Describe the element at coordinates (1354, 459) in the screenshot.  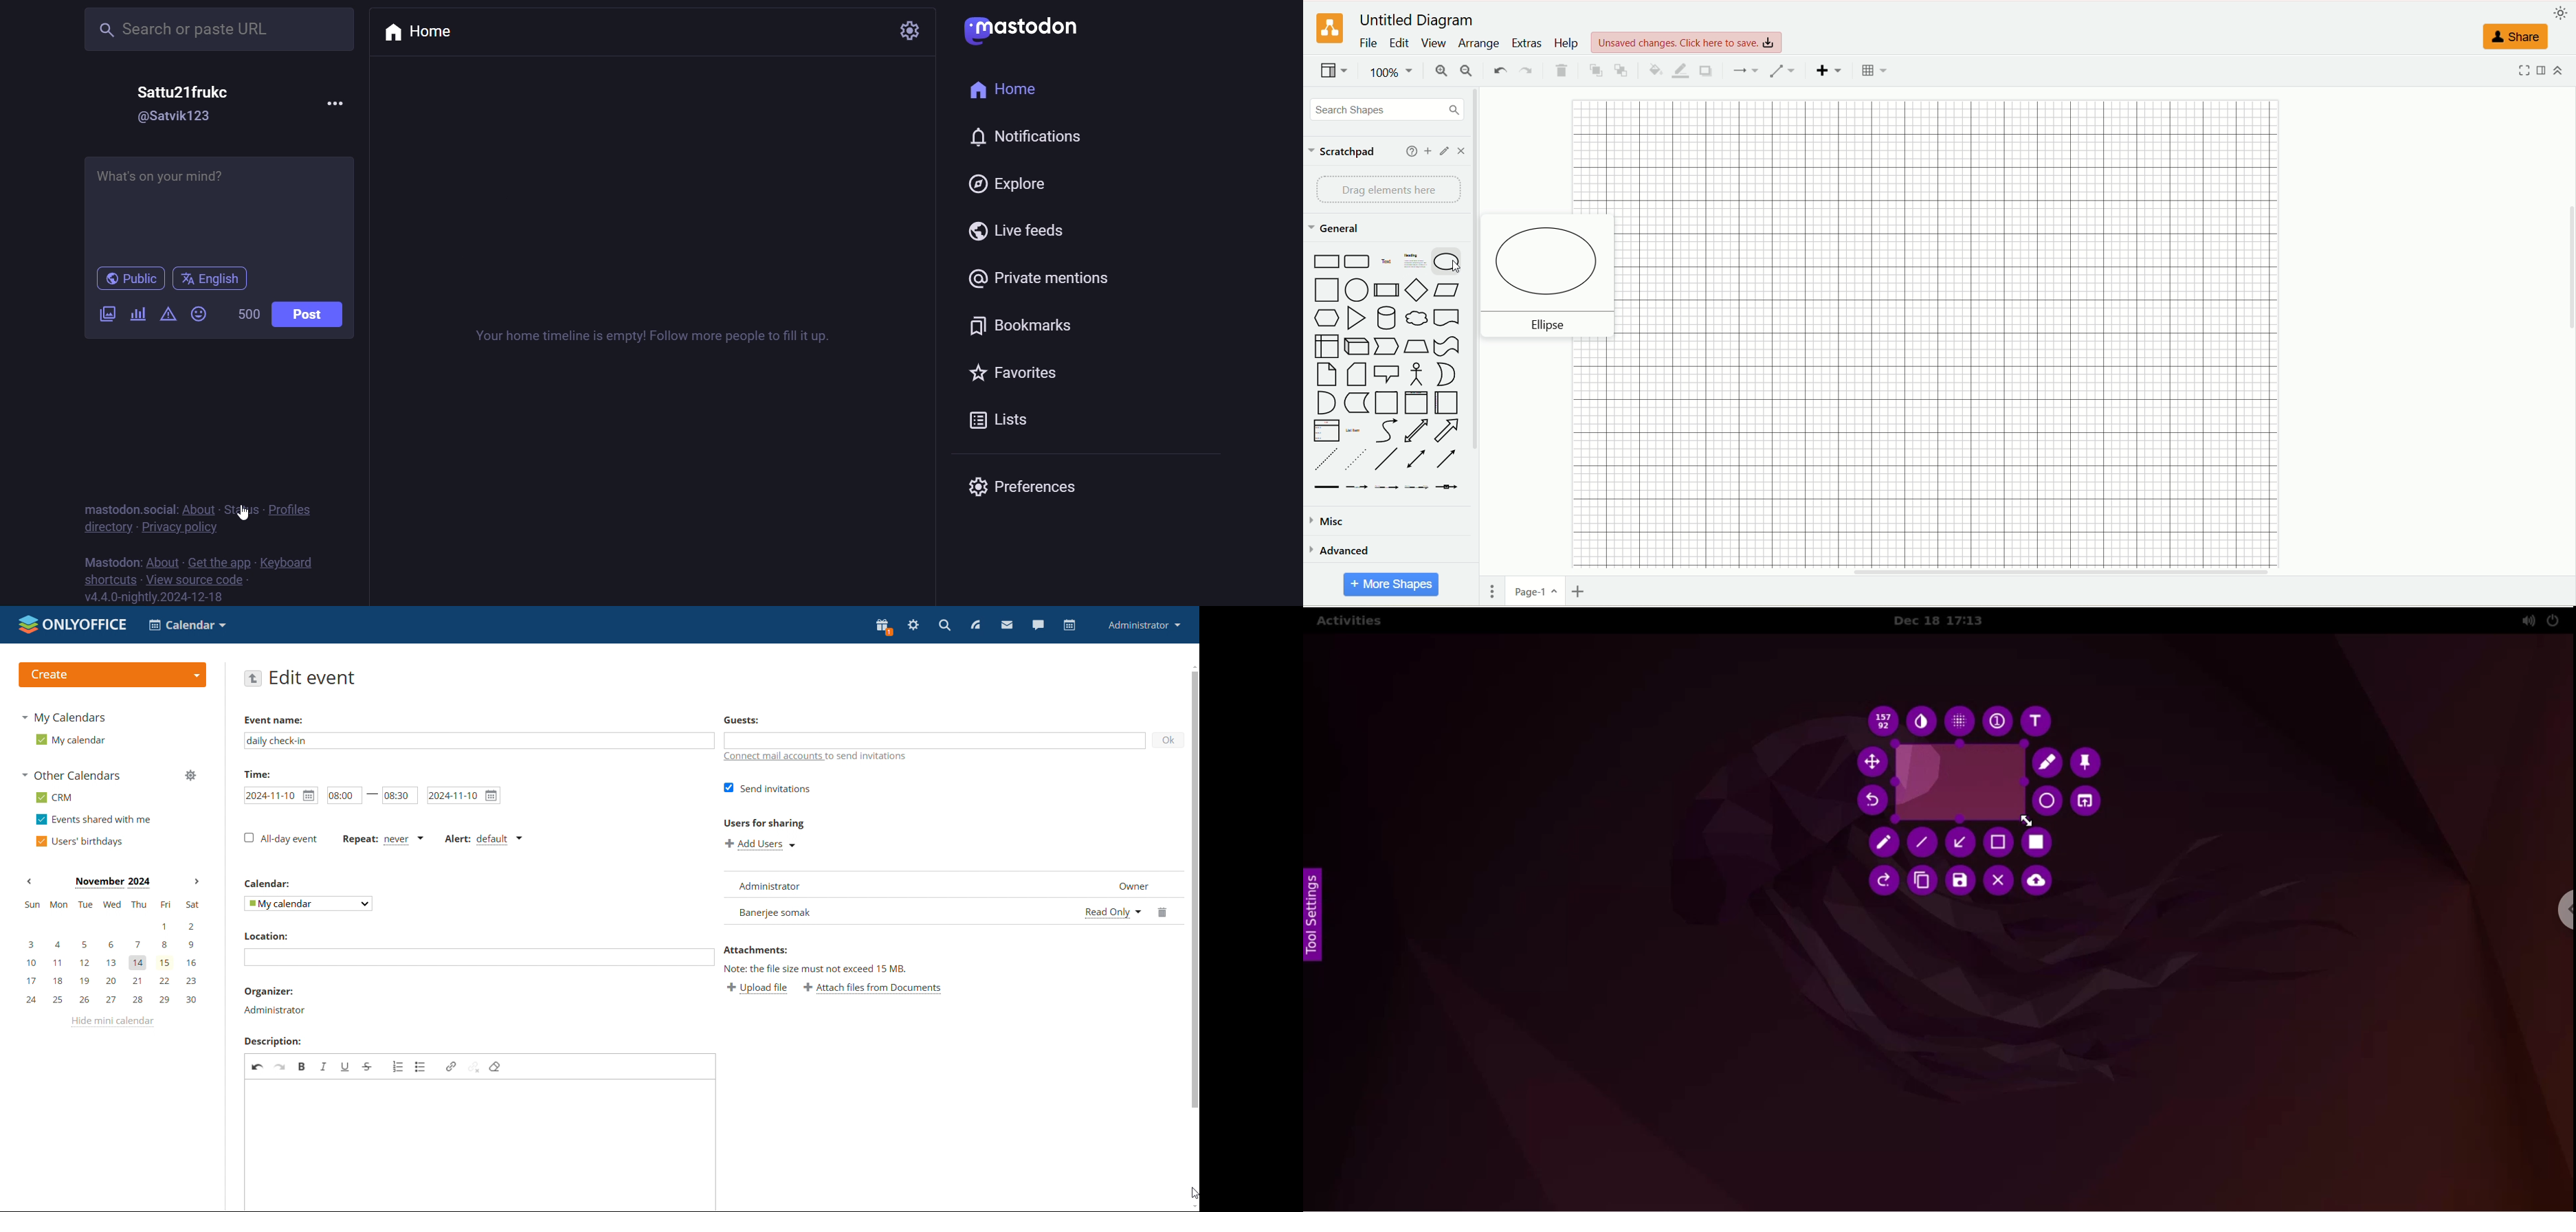
I see `dotted line` at that location.